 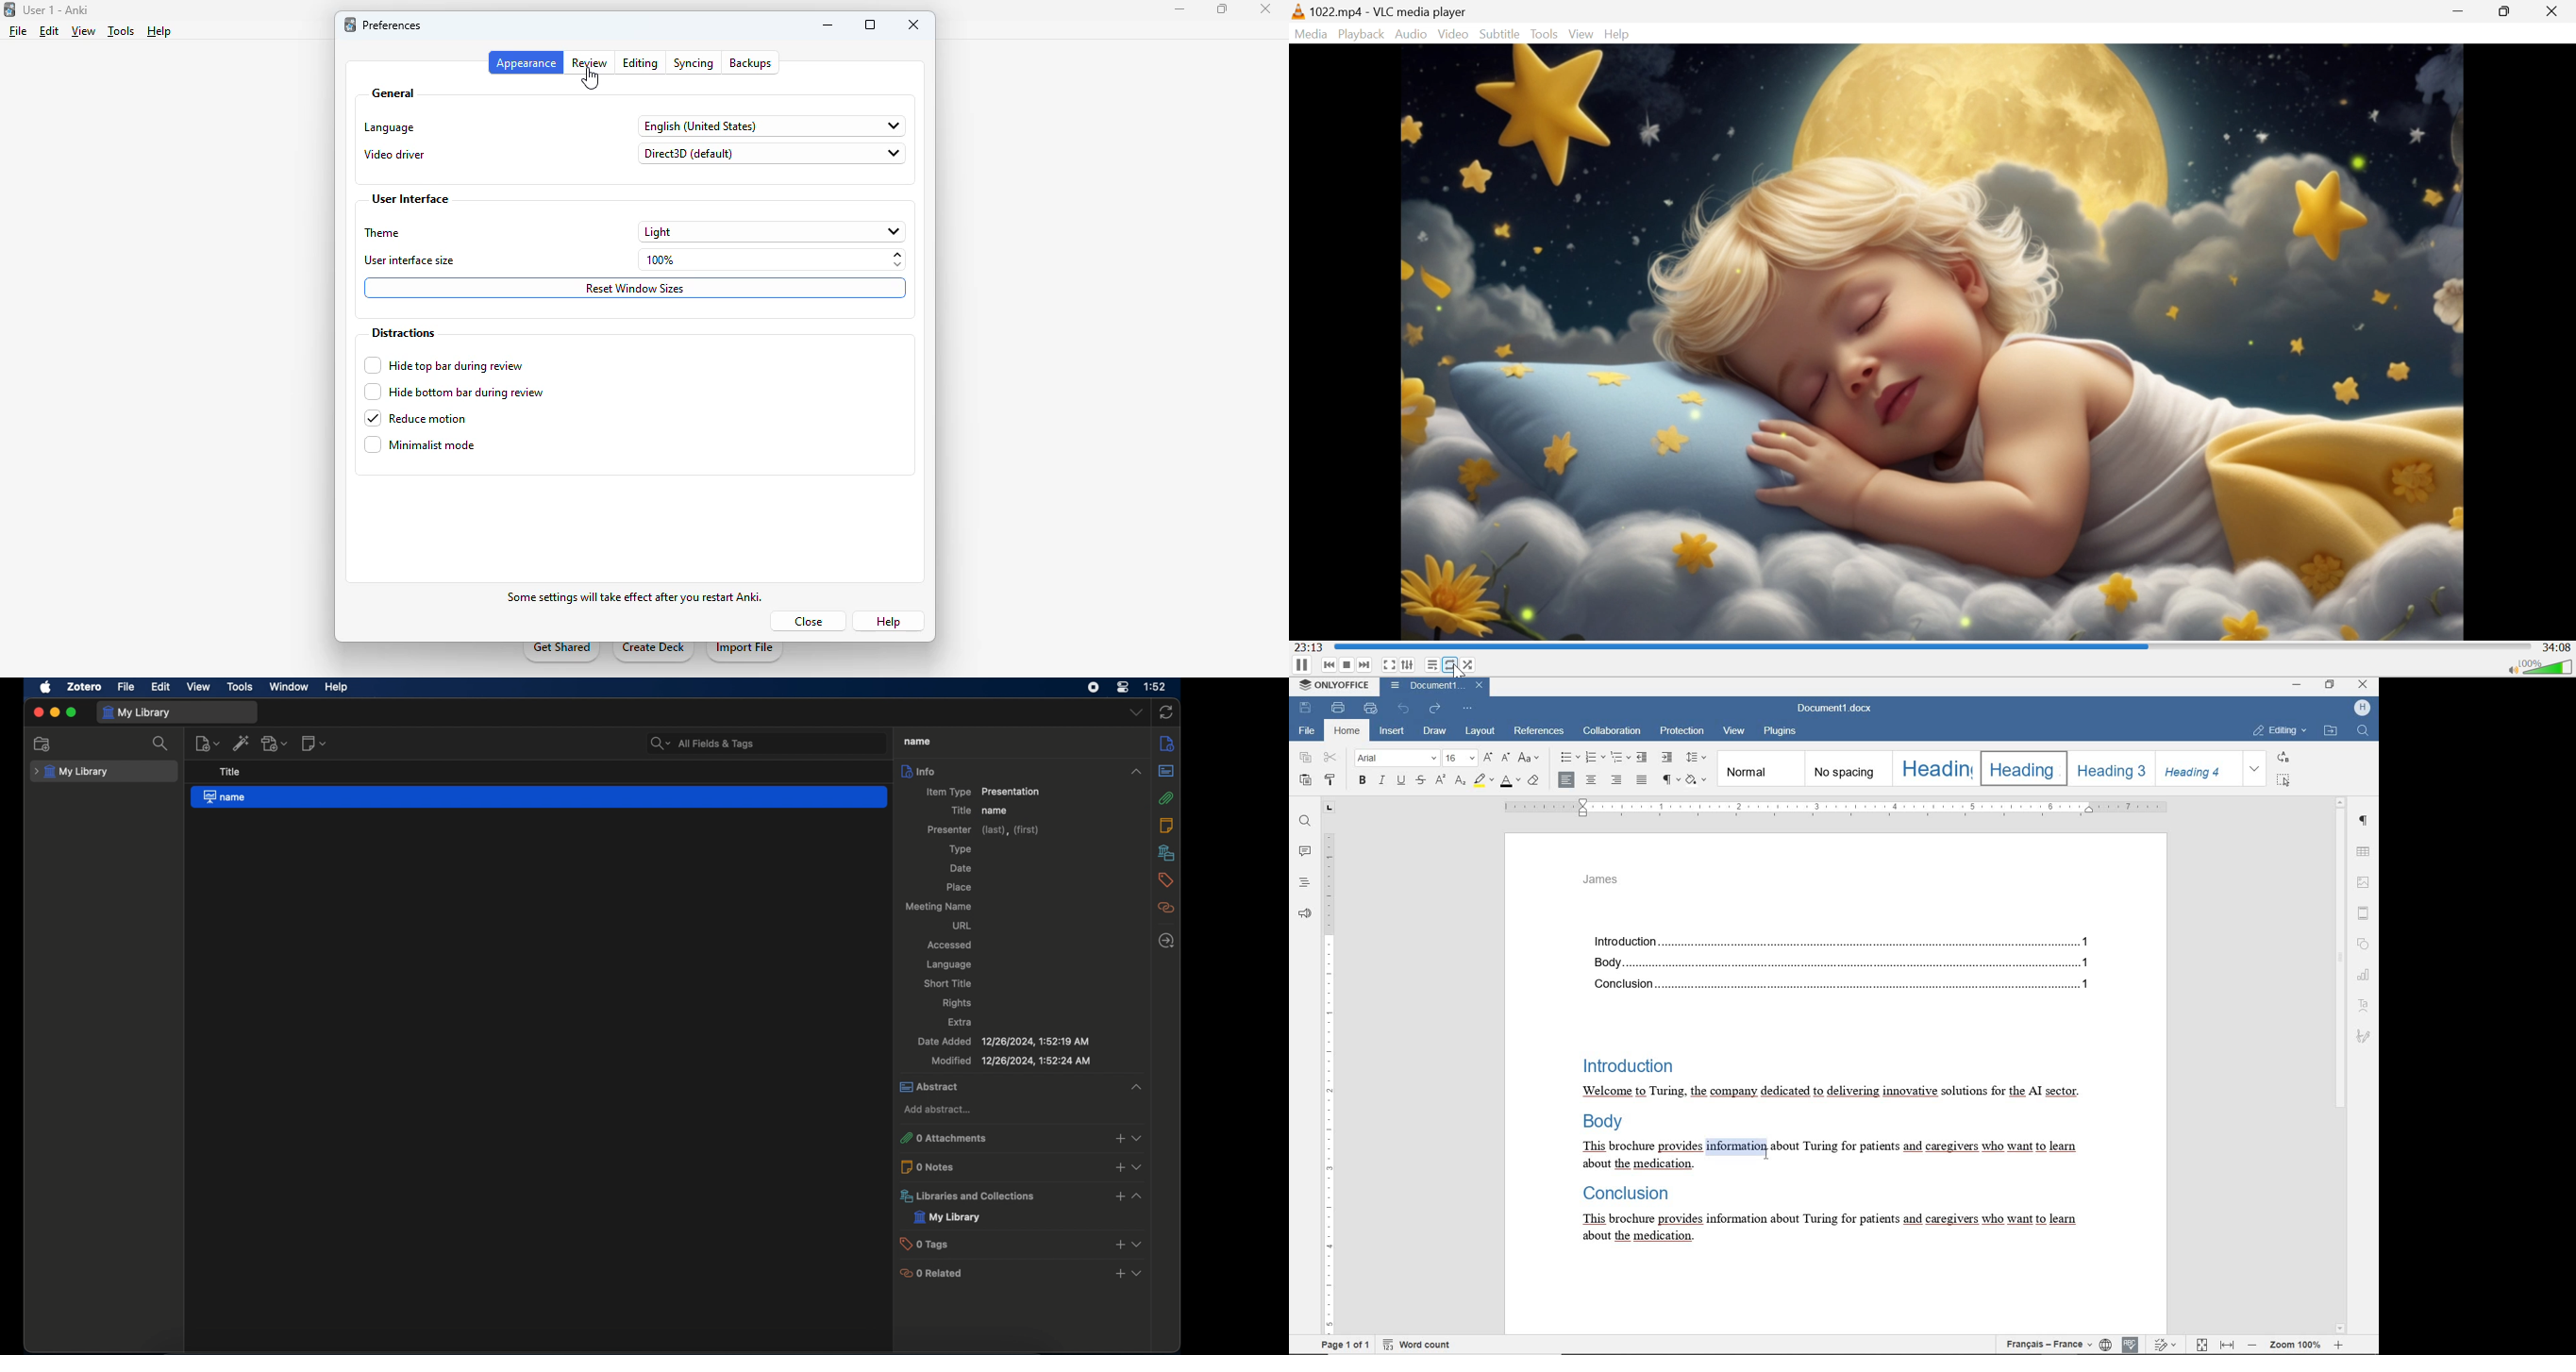 What do you see at coordinates (2363, 851) in the screenshot?
I see `TABLE` at bounding box center [2363, 851].